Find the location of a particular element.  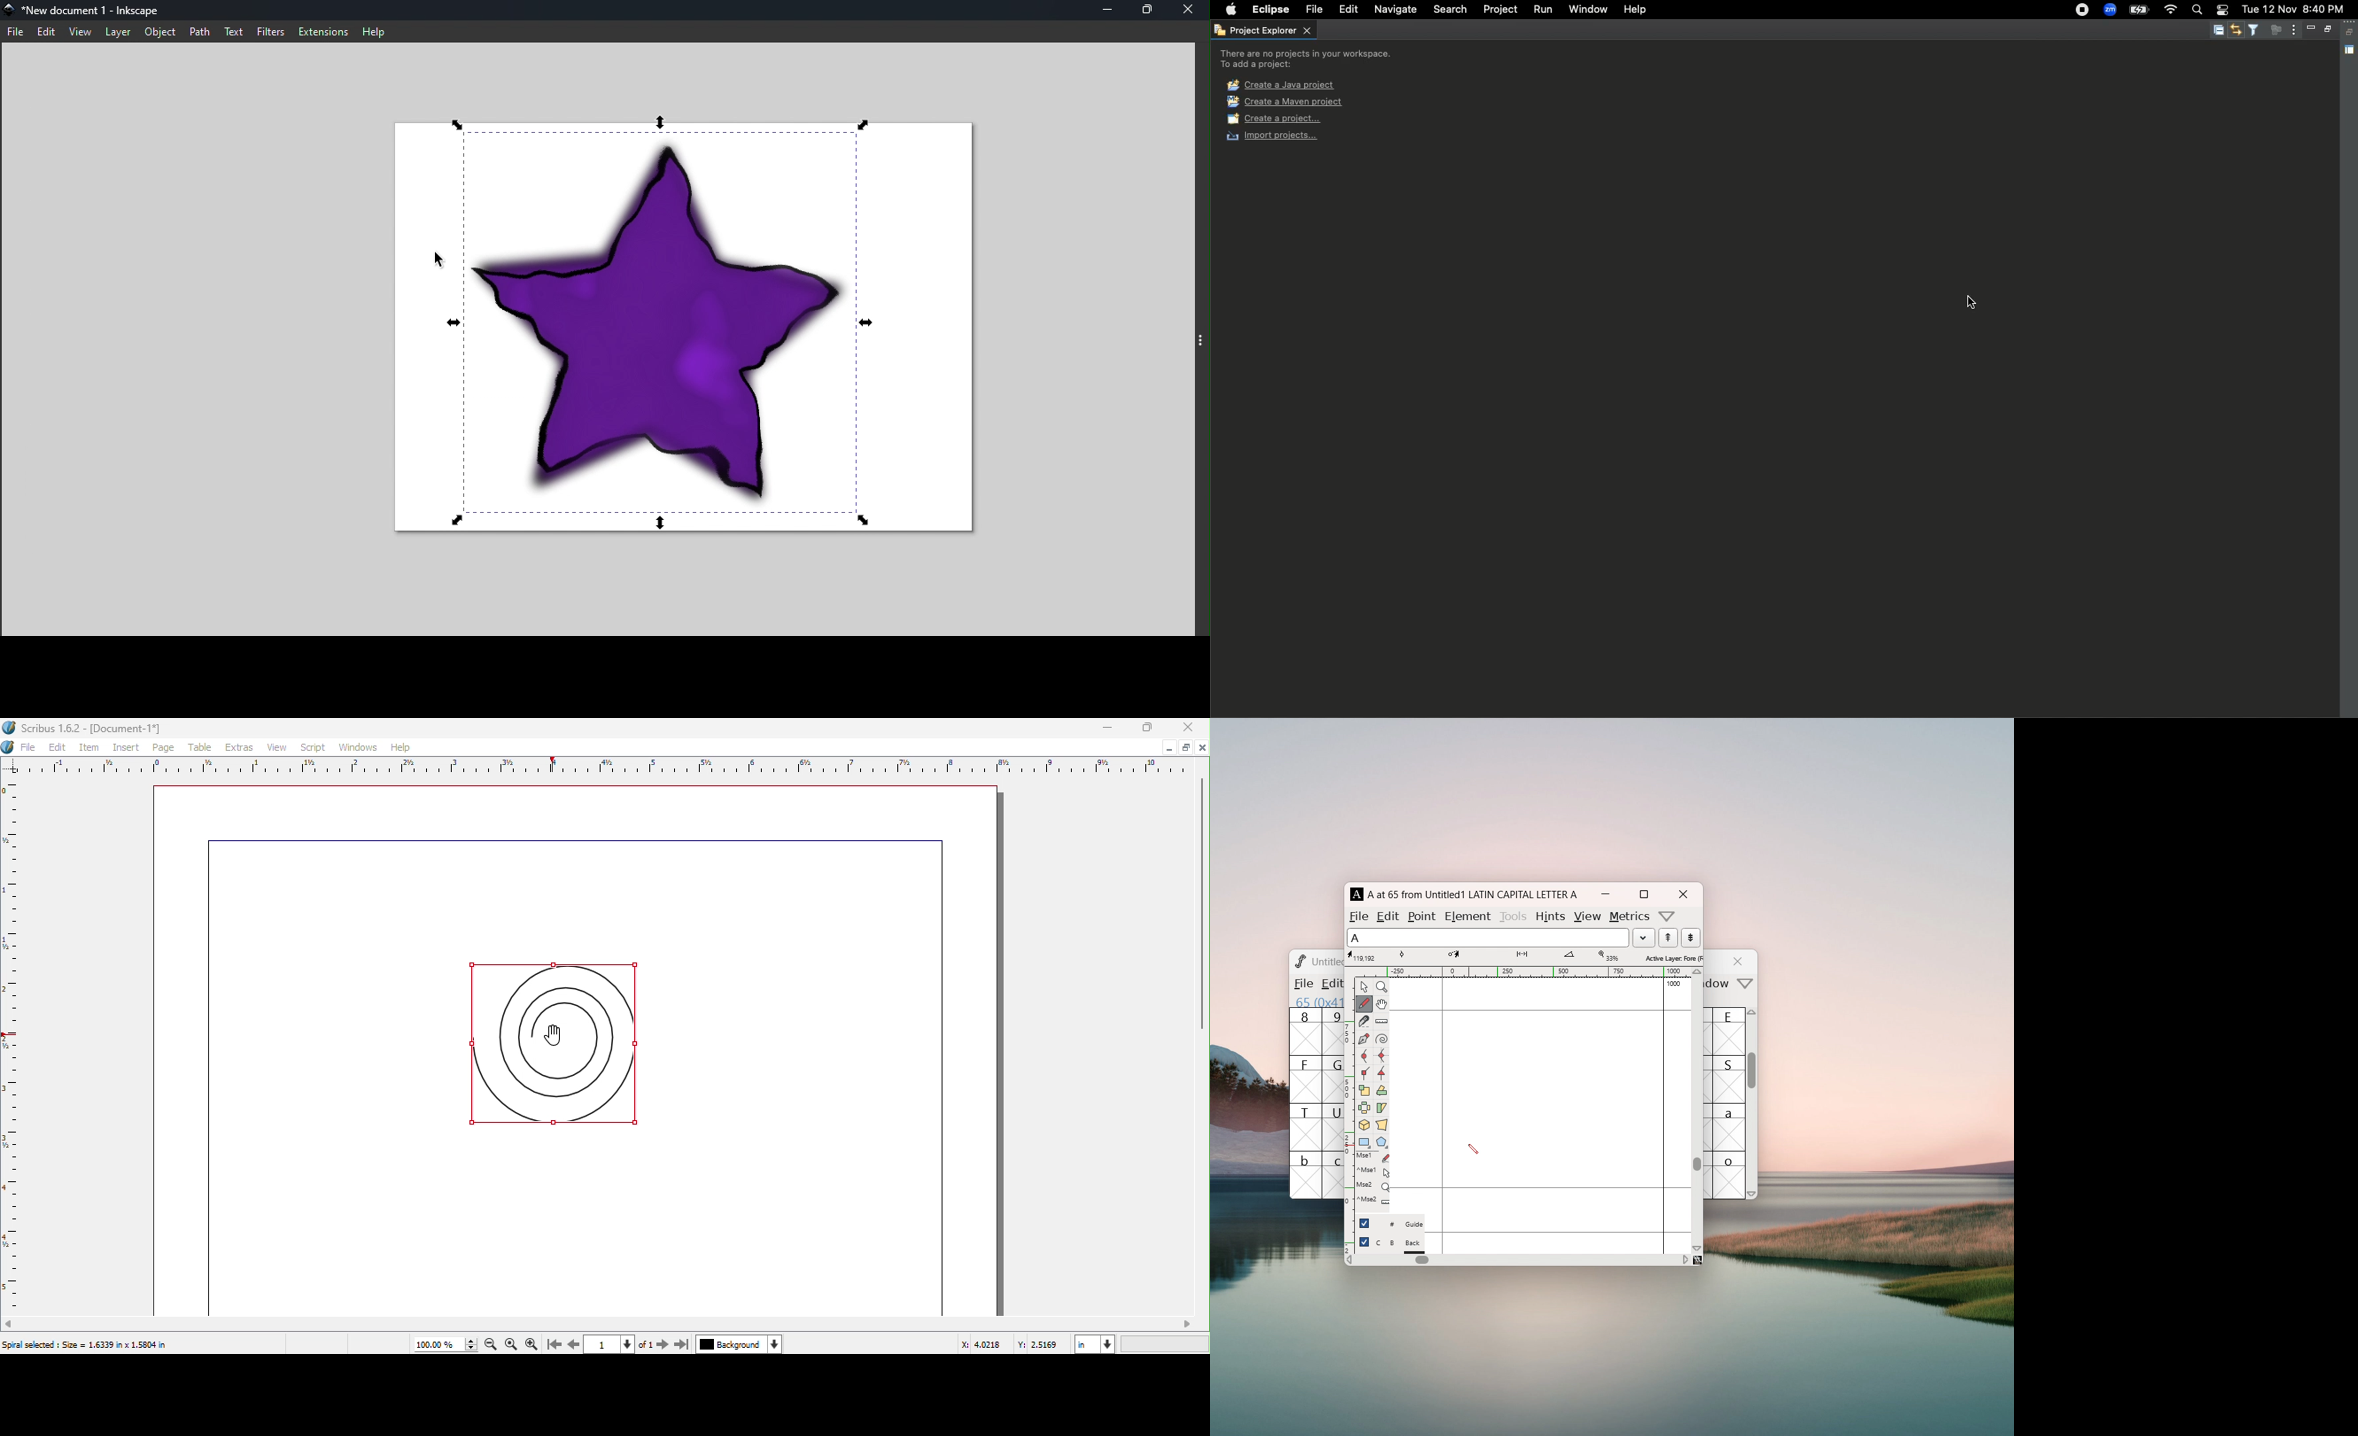

Minimize is located at coordinates (1109, 728).